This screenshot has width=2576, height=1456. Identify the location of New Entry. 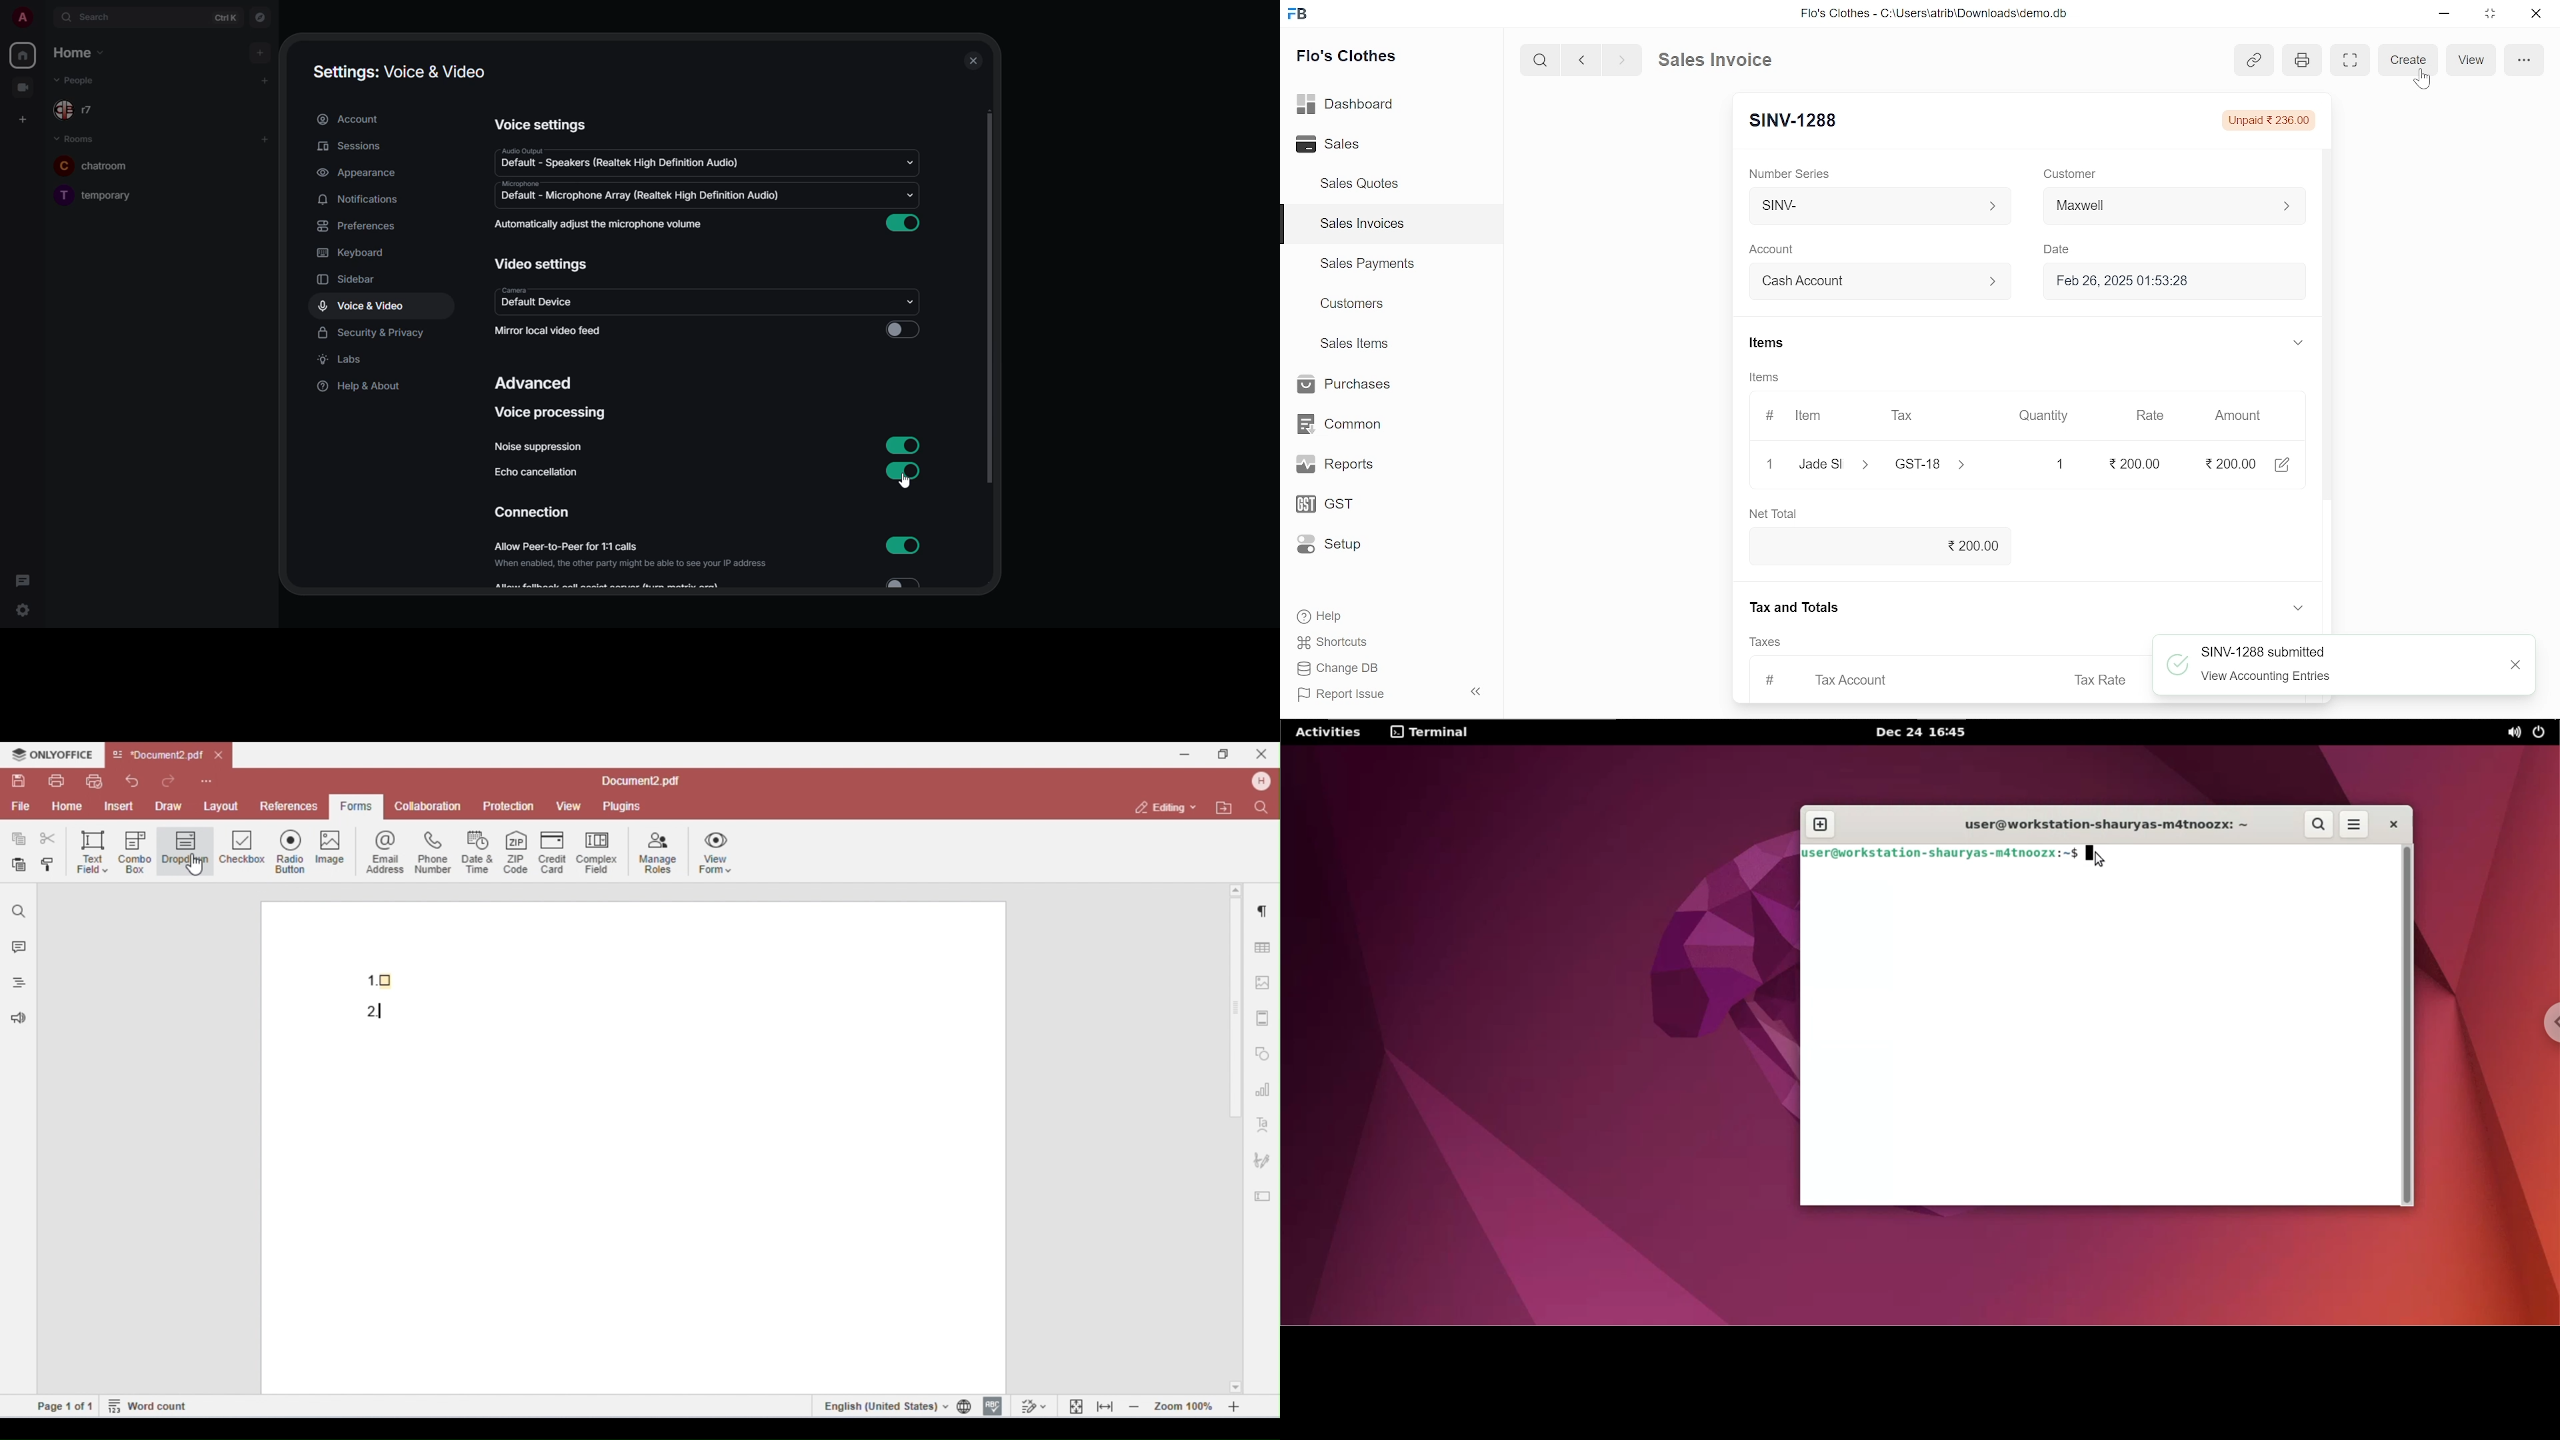
(1801, 121).